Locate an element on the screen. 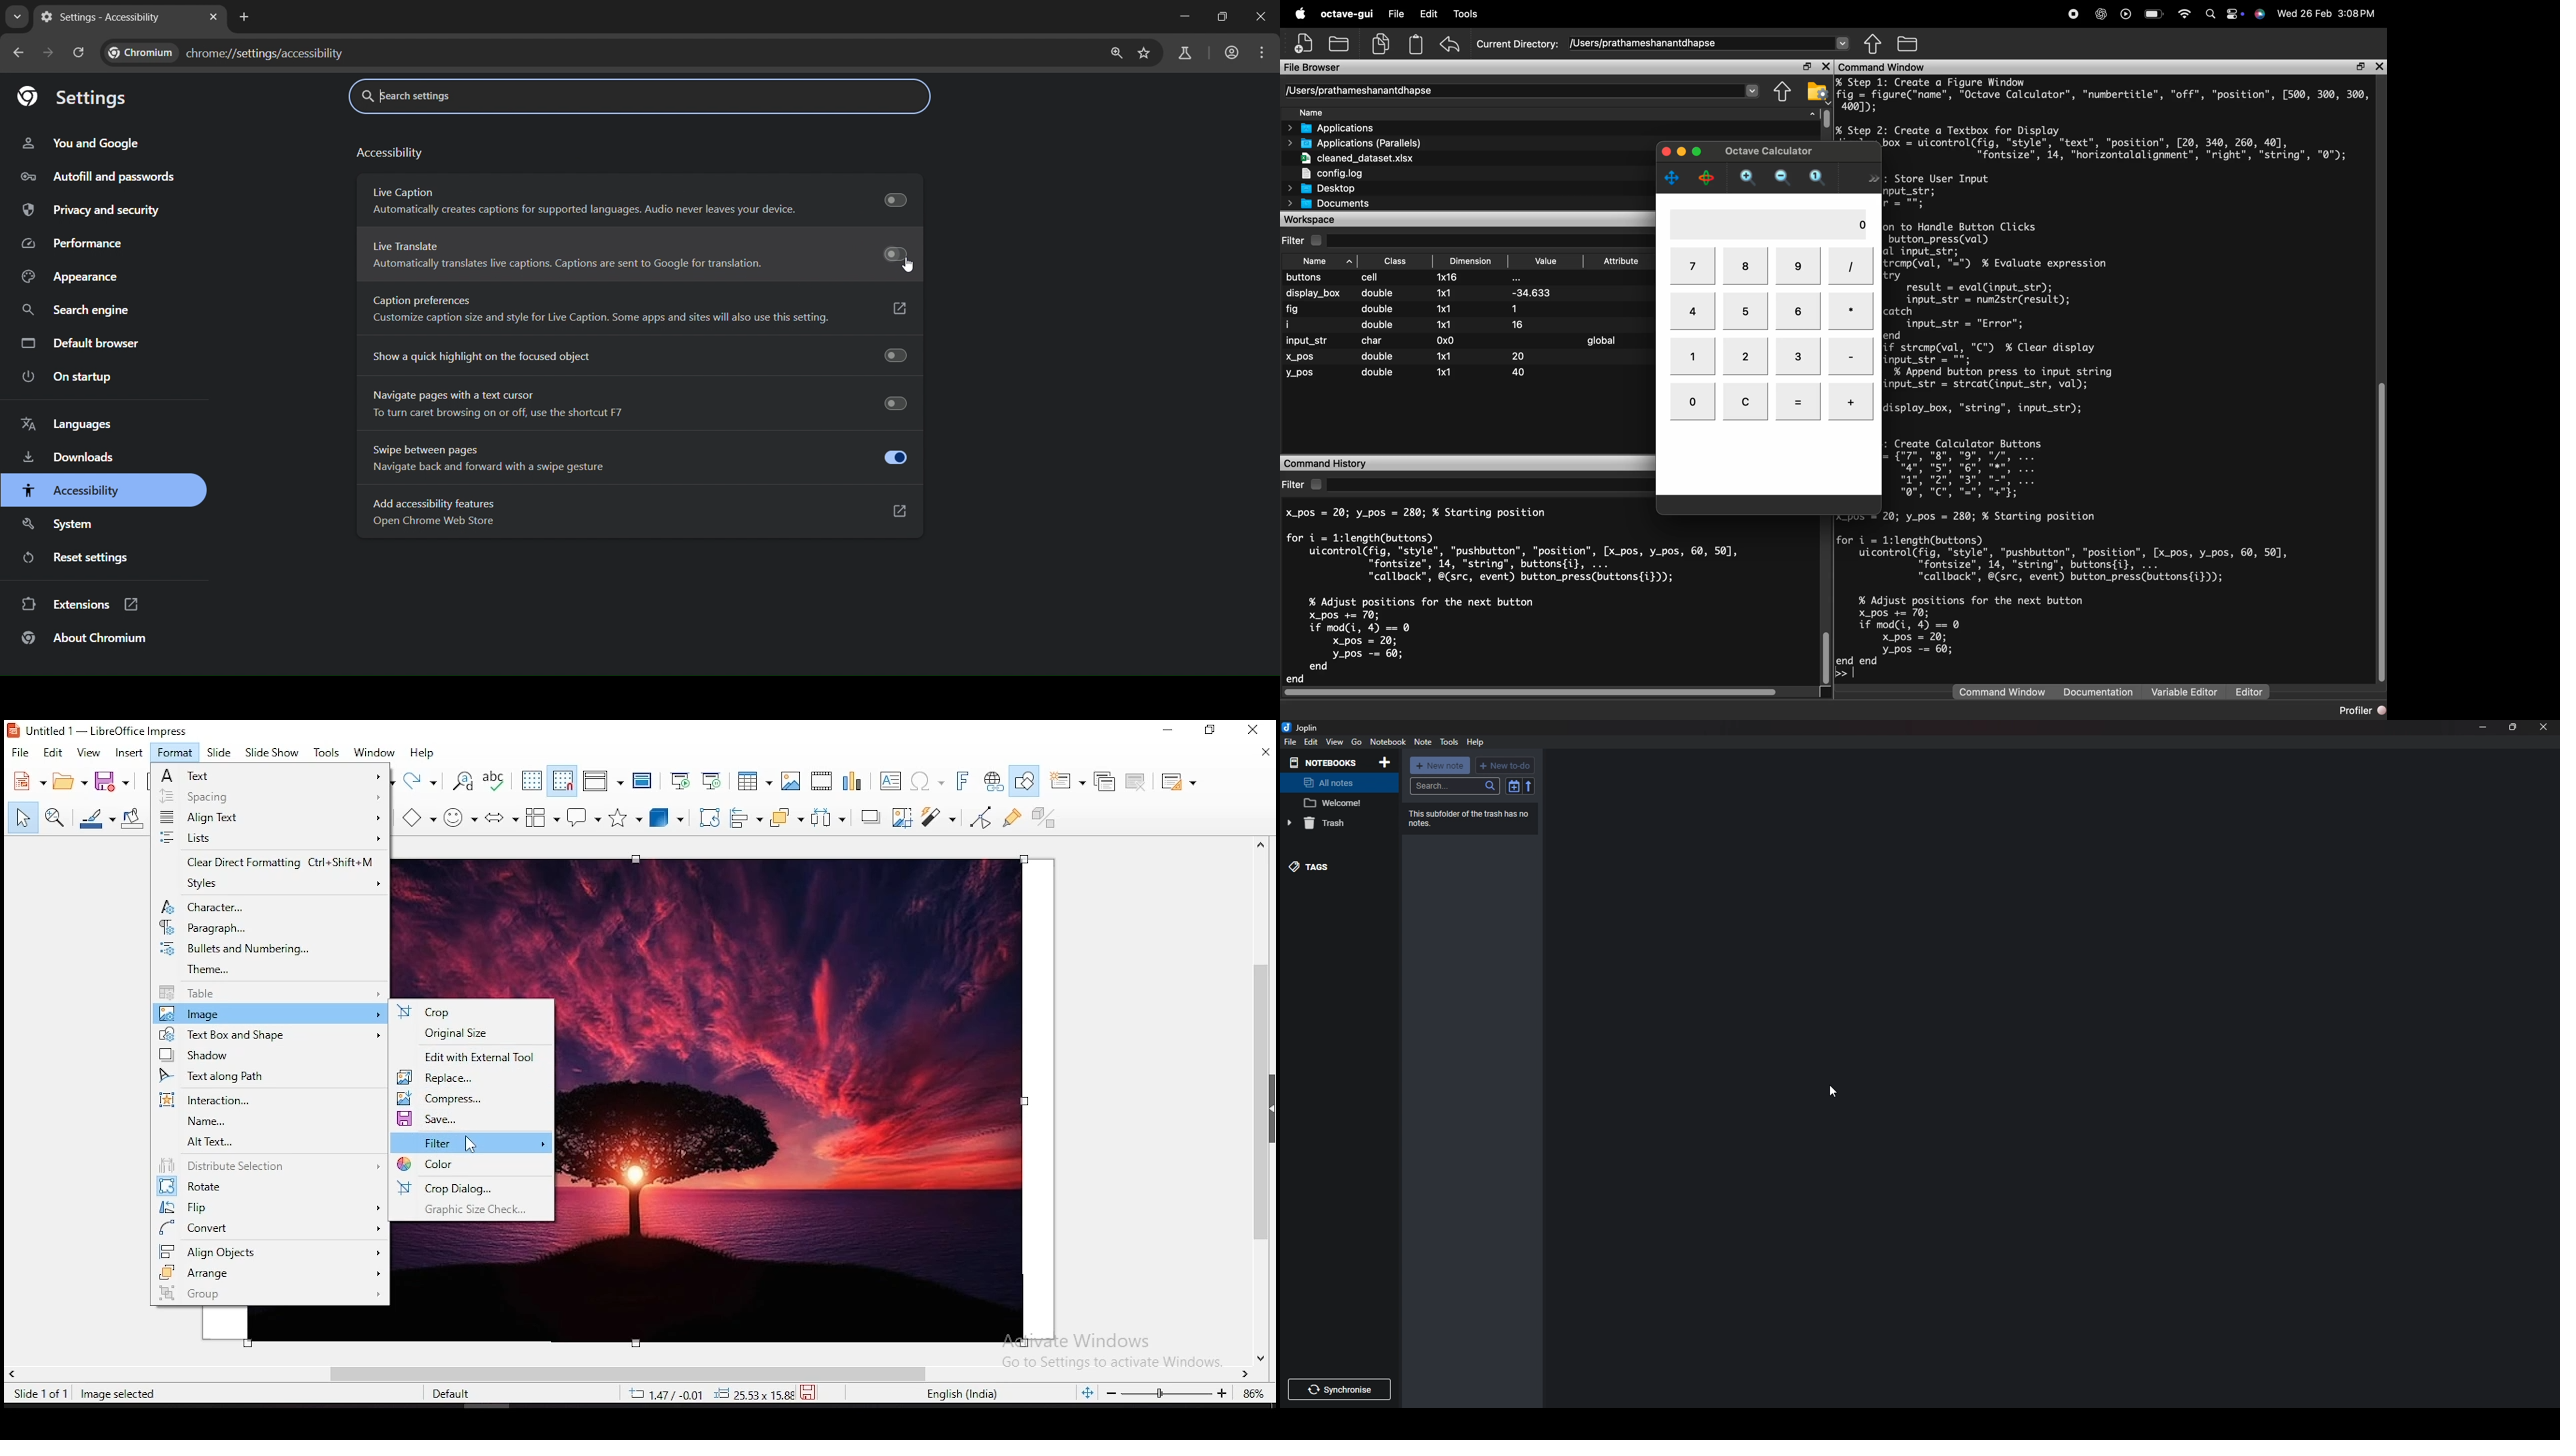 The height and width of the screenshot is (1456, 2576). group is located at coordinates (272, 1295).